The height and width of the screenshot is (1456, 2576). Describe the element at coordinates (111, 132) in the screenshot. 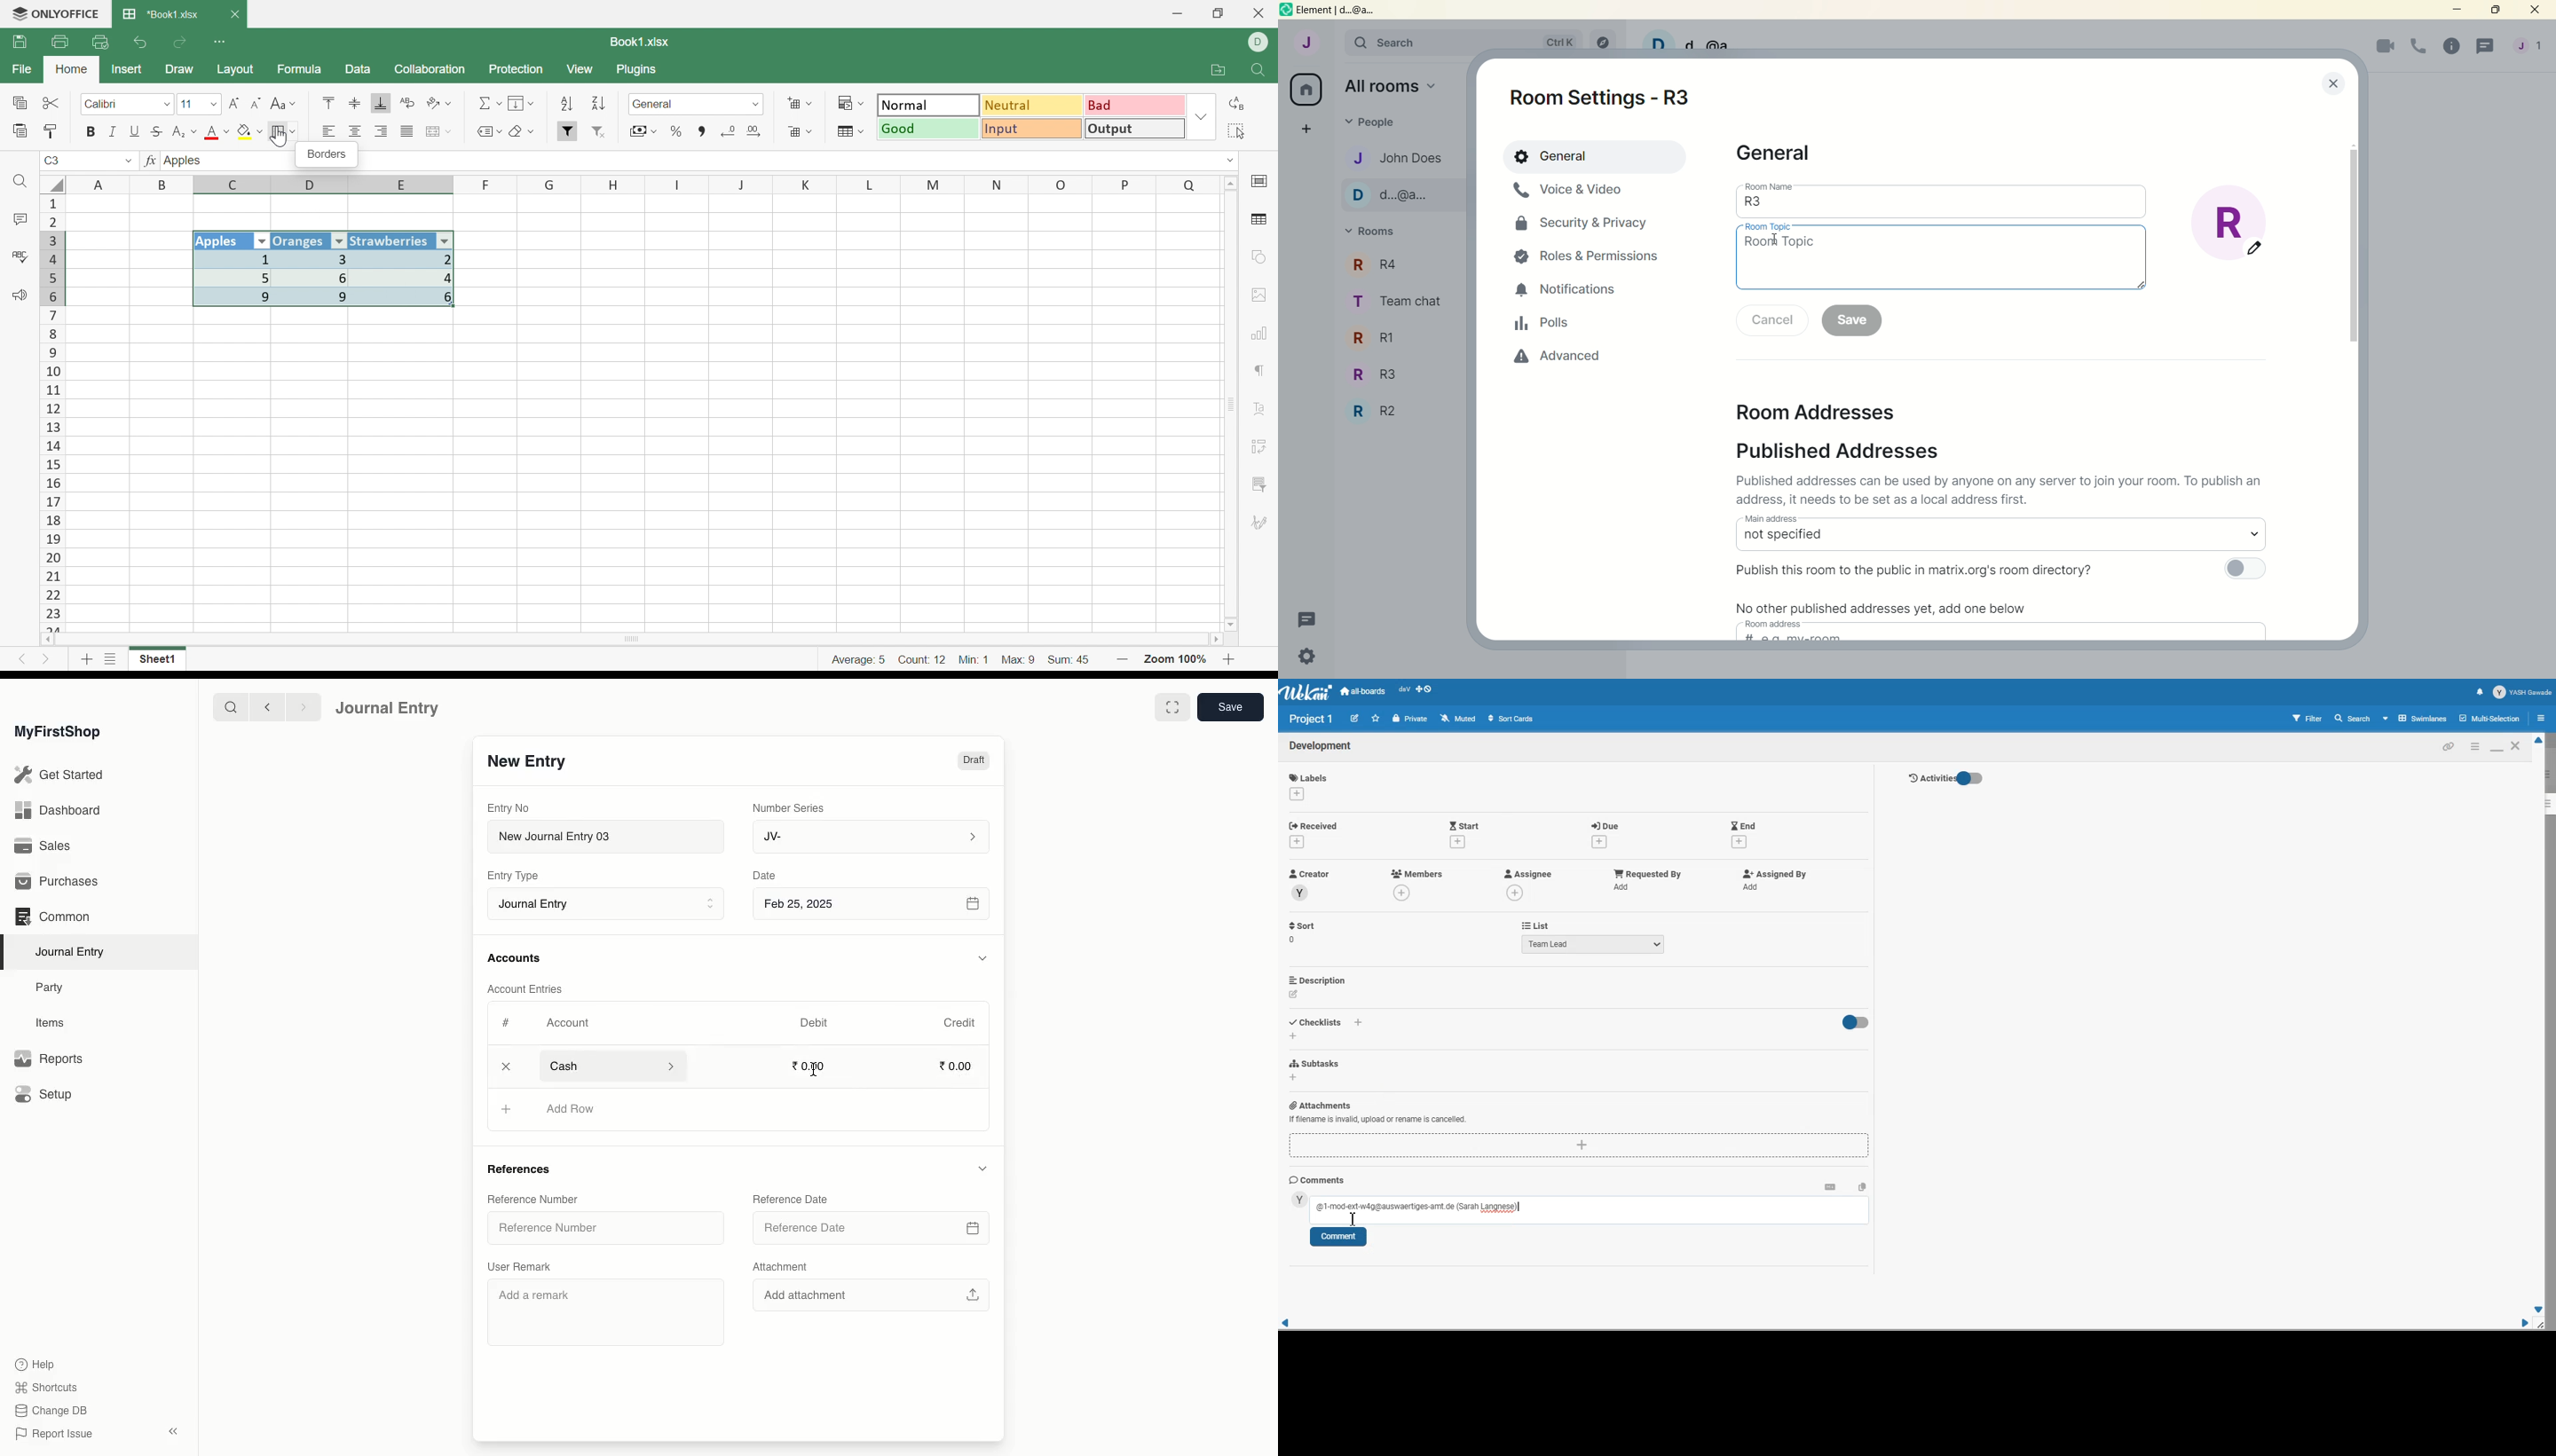

I see `Italic` at that location.